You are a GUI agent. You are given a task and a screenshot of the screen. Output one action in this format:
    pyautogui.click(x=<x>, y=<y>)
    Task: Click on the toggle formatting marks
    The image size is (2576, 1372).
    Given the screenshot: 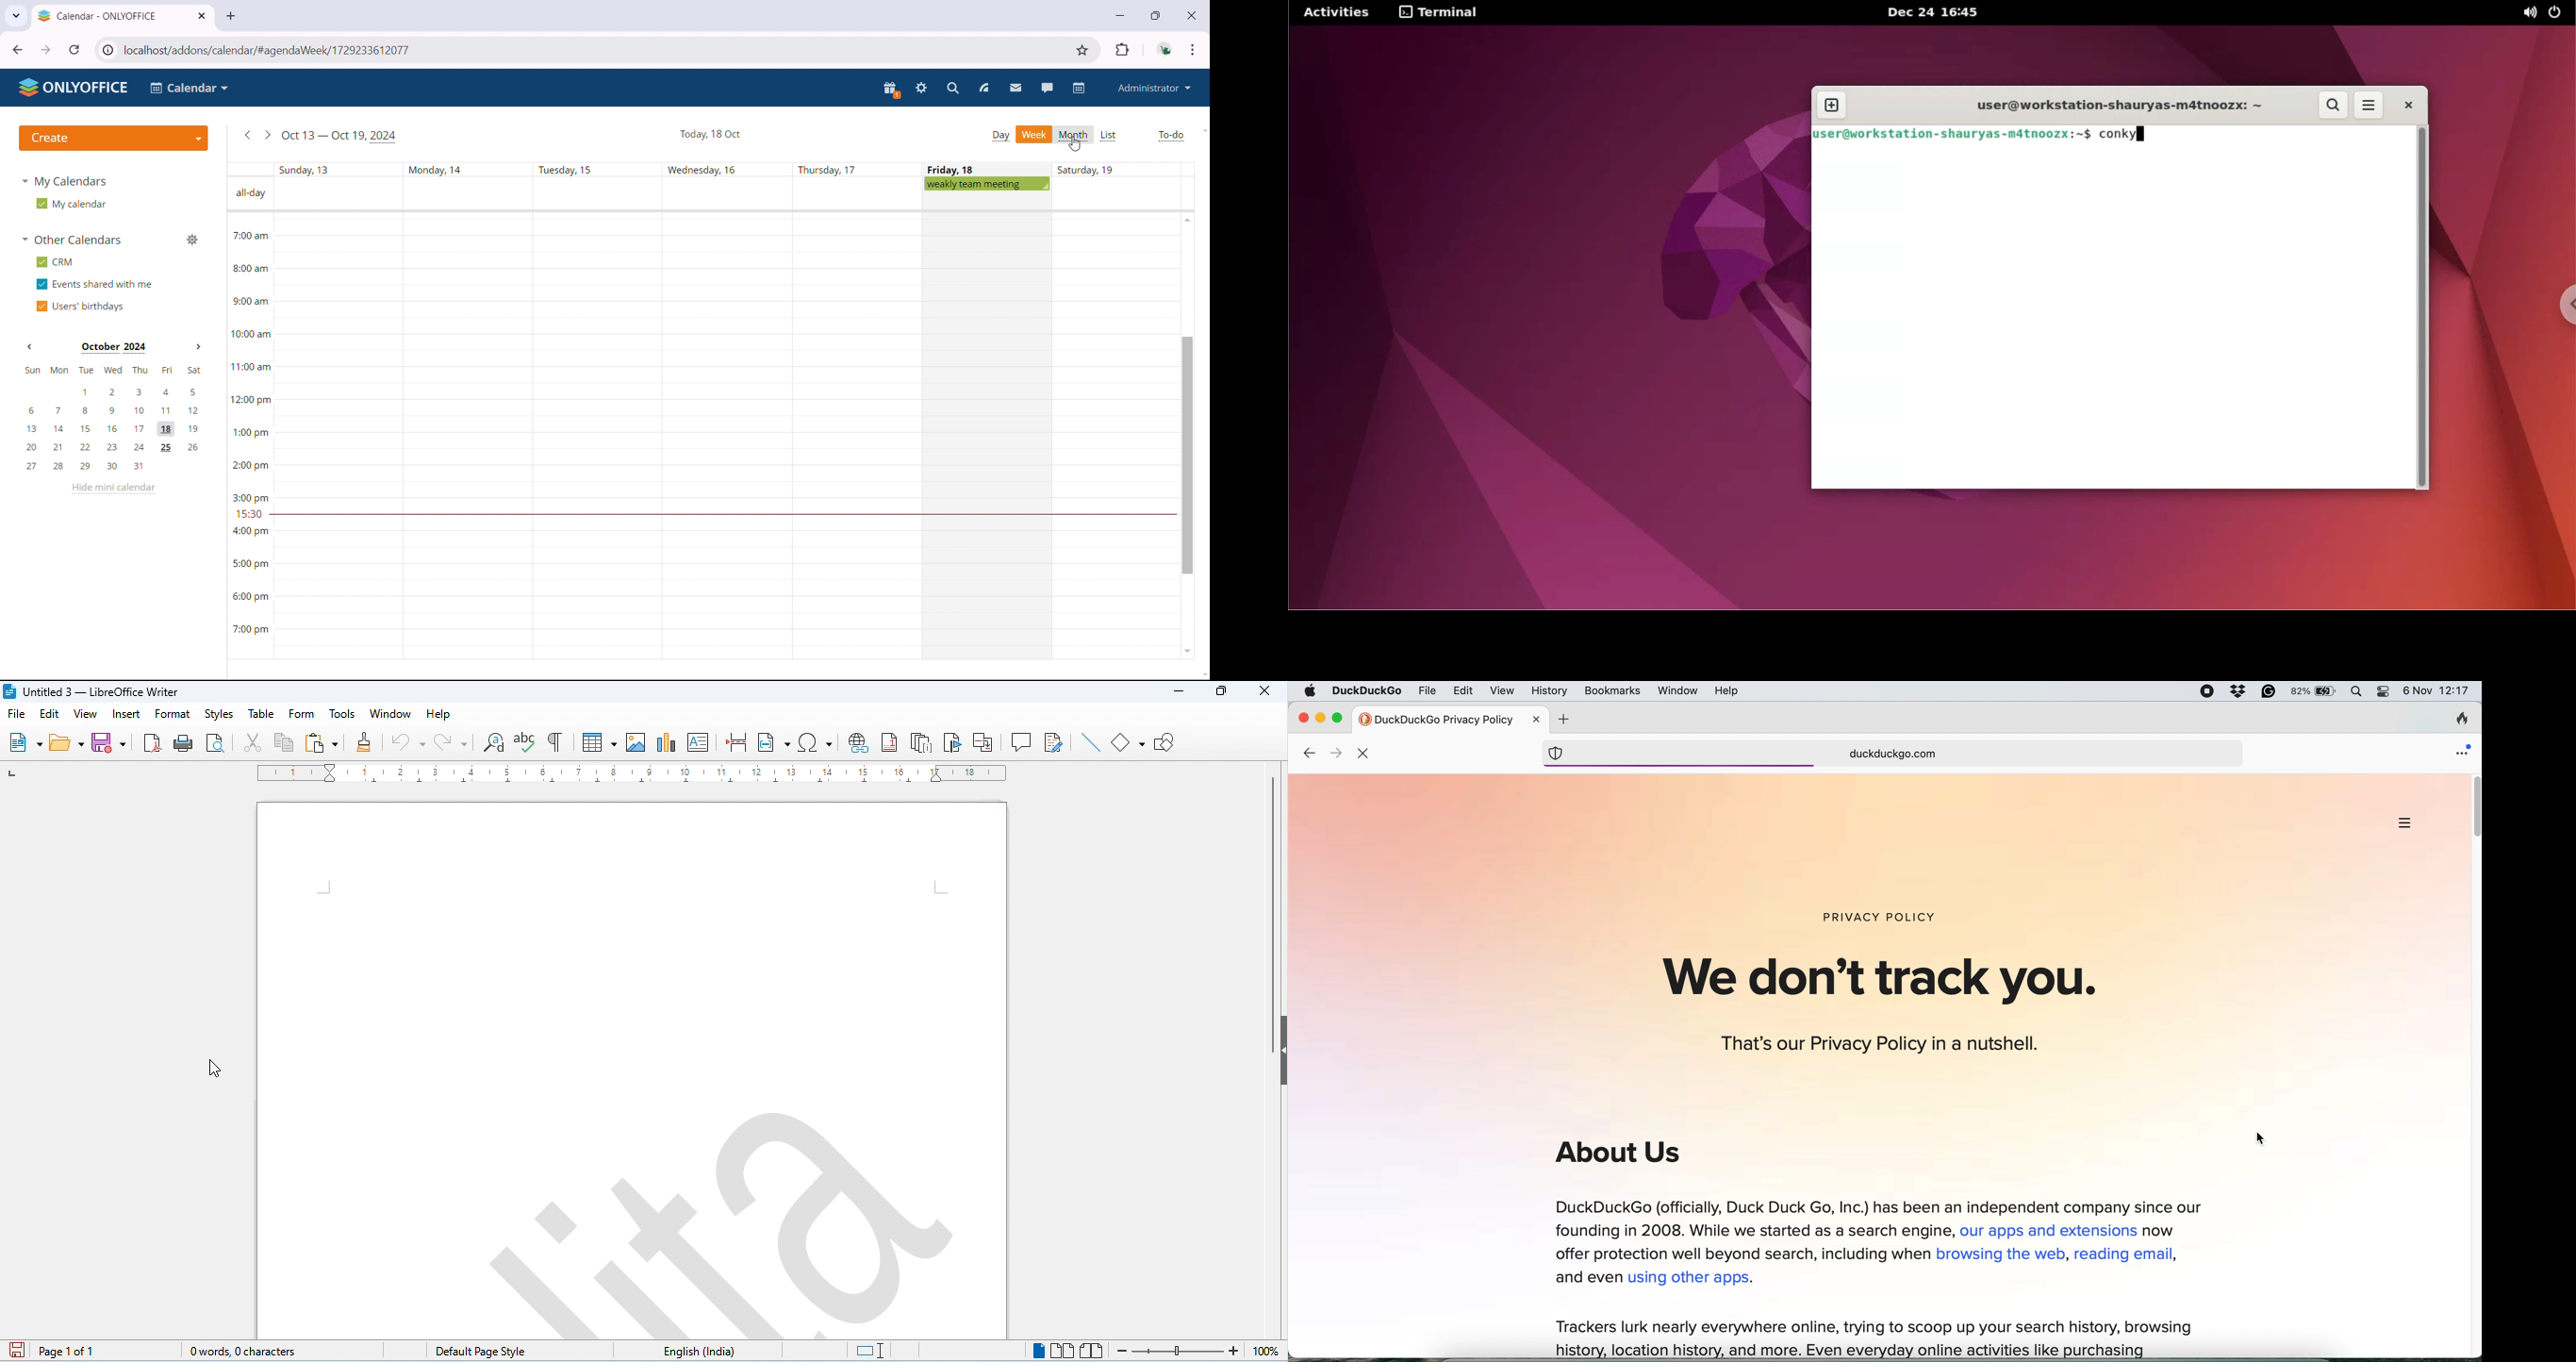 What is the action you would take?
    pyautogui.click(x=554, y=740)
    